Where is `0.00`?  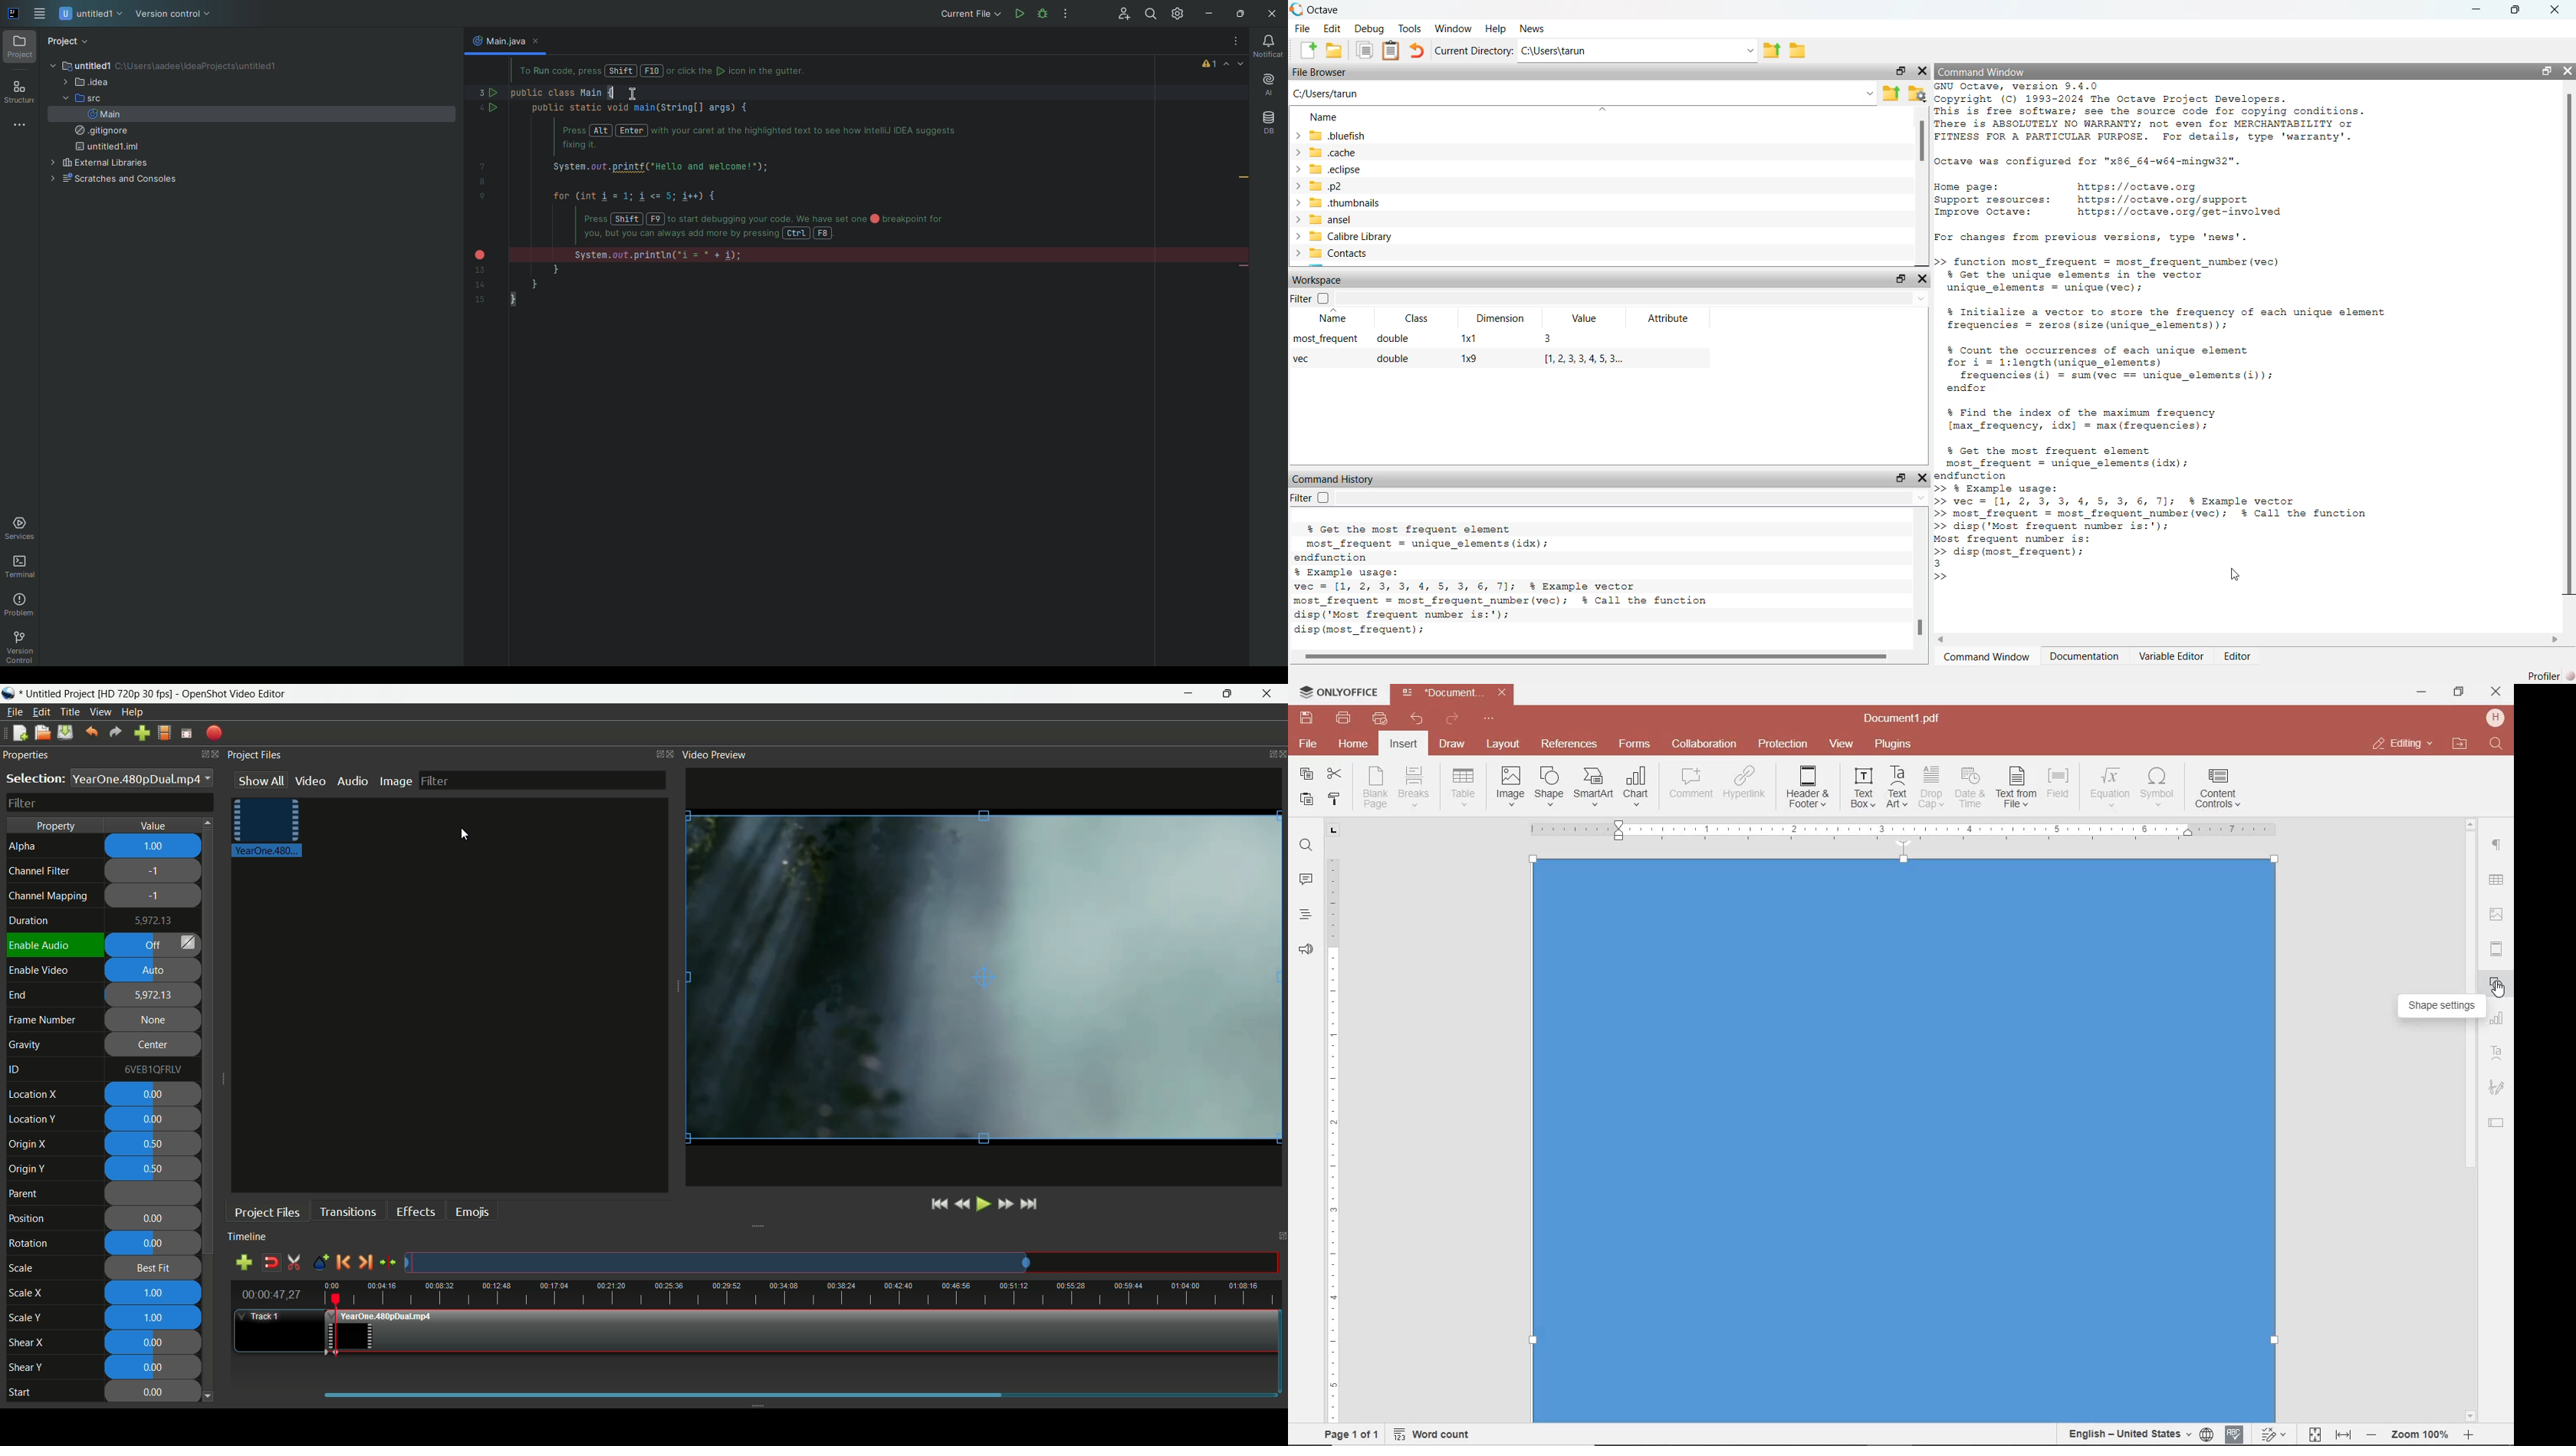
0.00 is located at coordinates (154, 1119).